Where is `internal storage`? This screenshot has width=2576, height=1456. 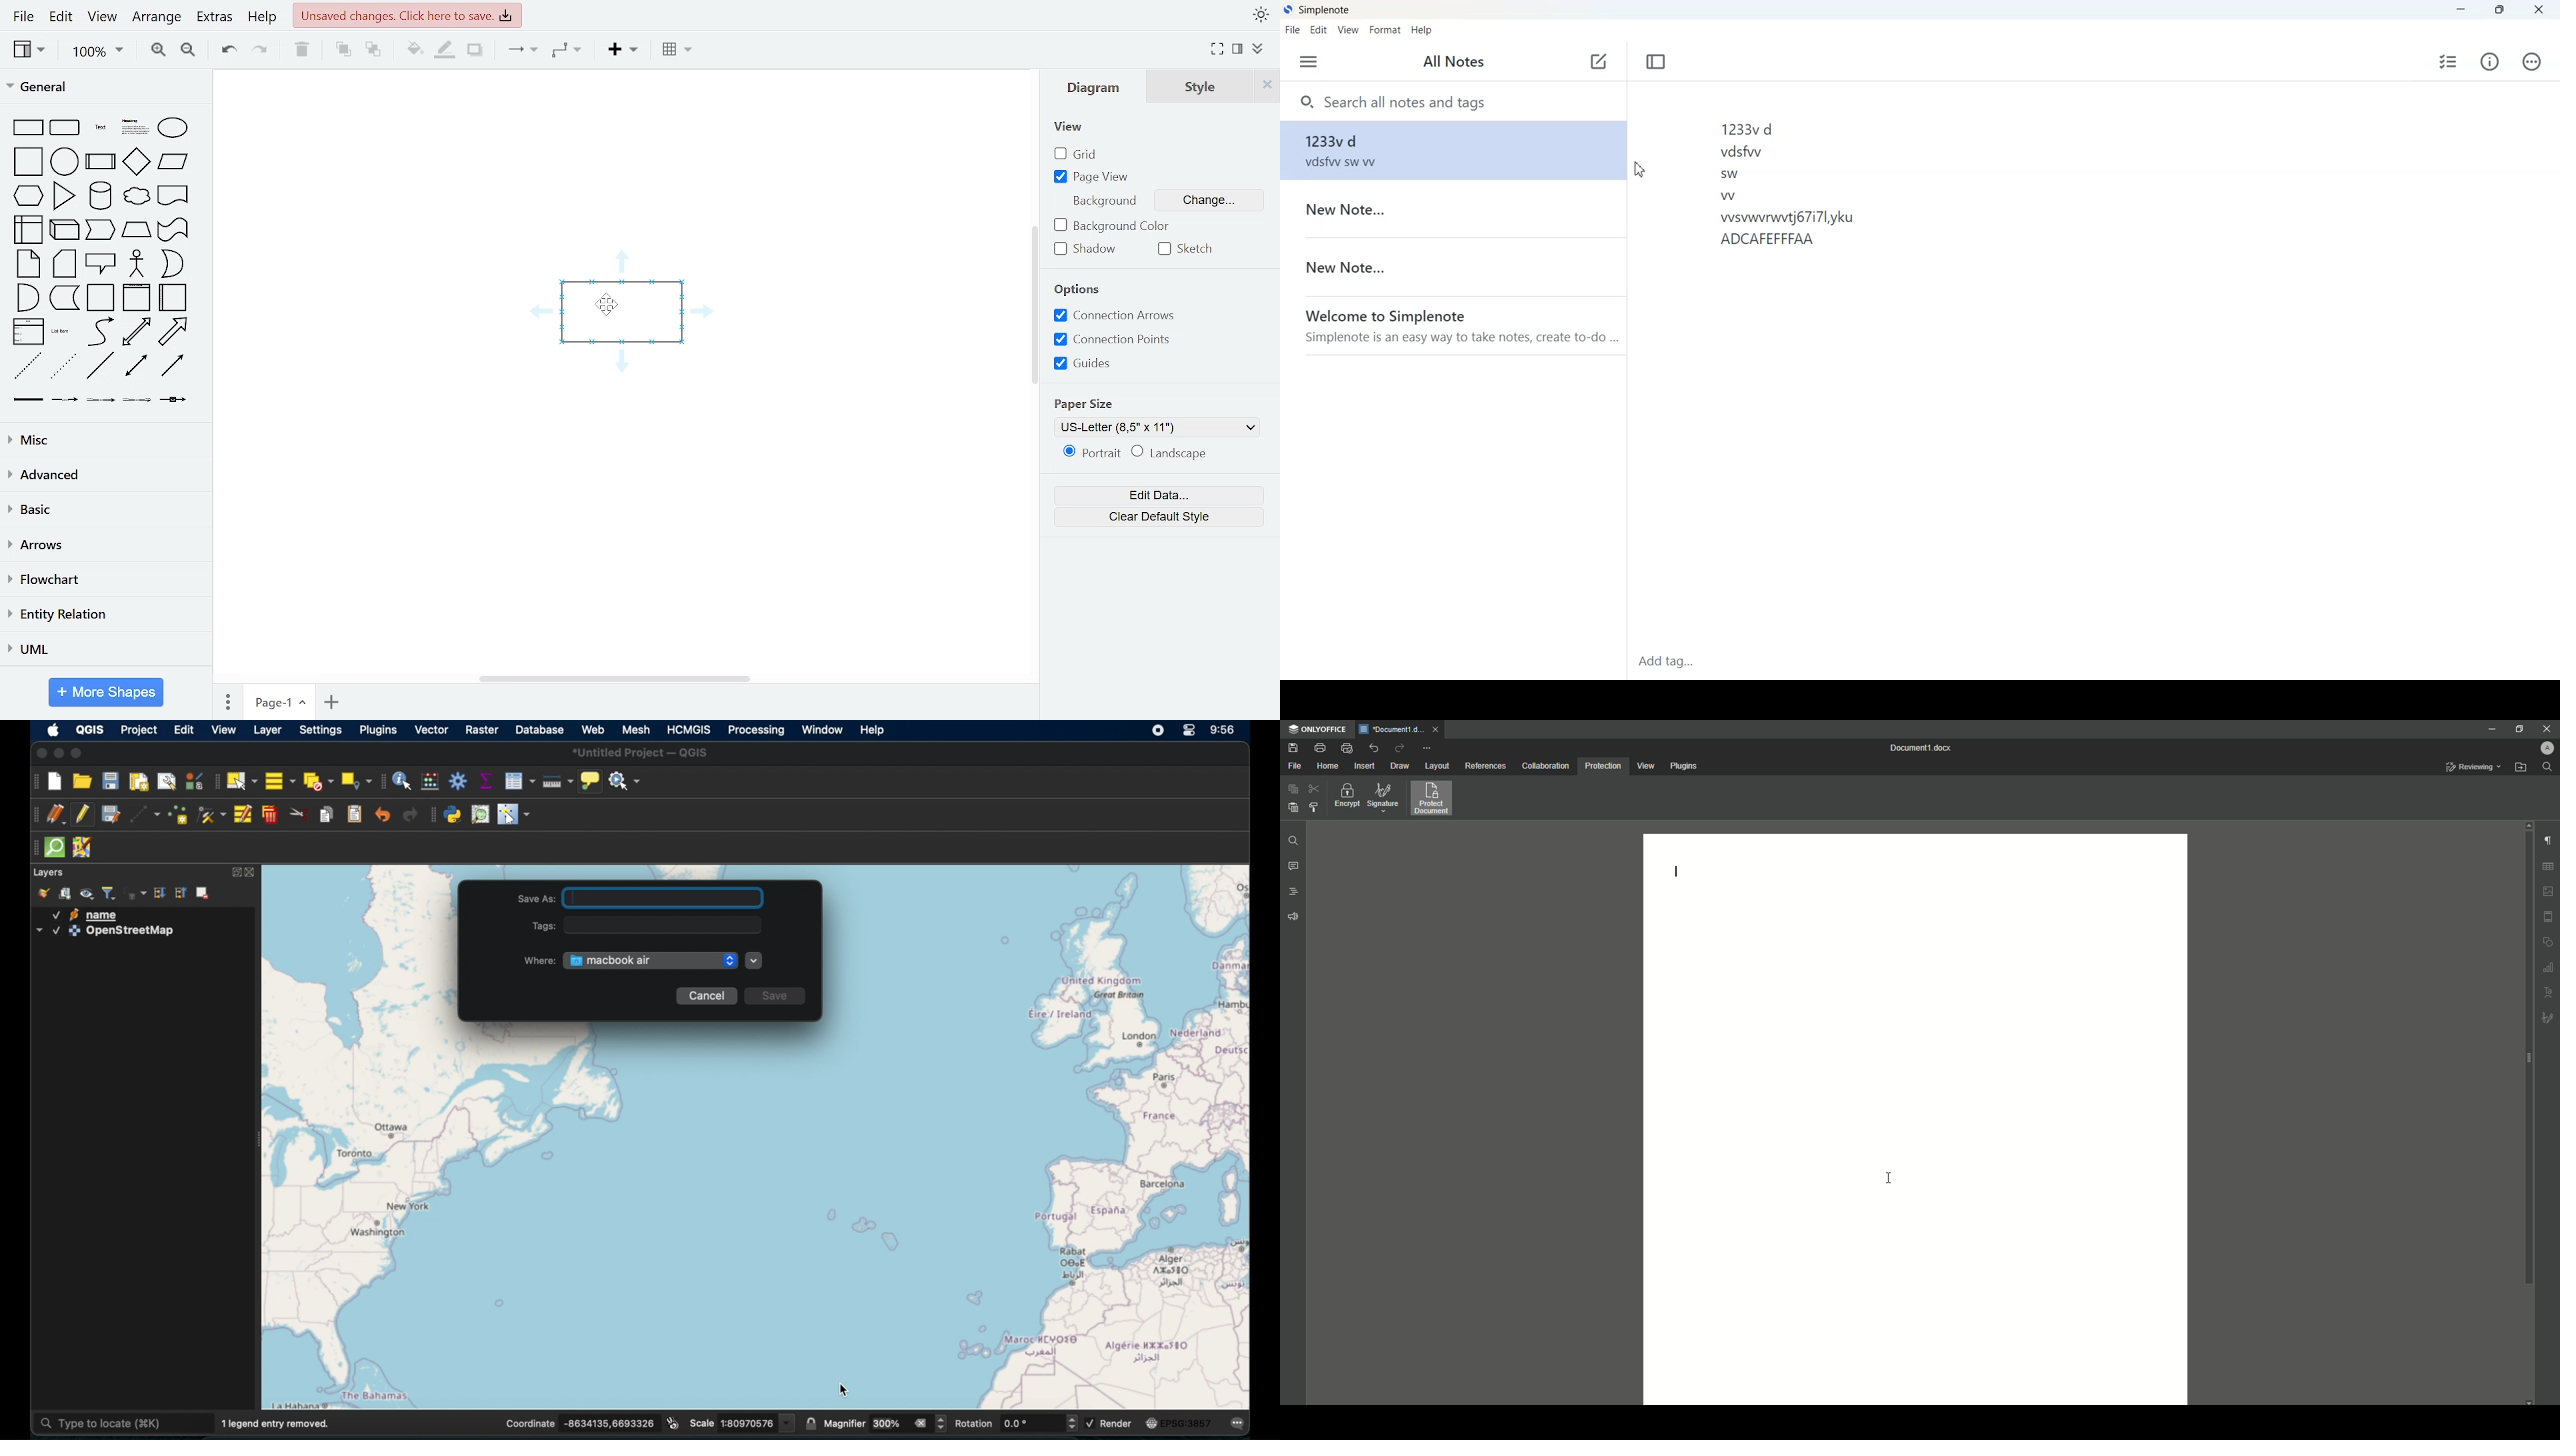
internal storage is located at coordinates (47, 229).